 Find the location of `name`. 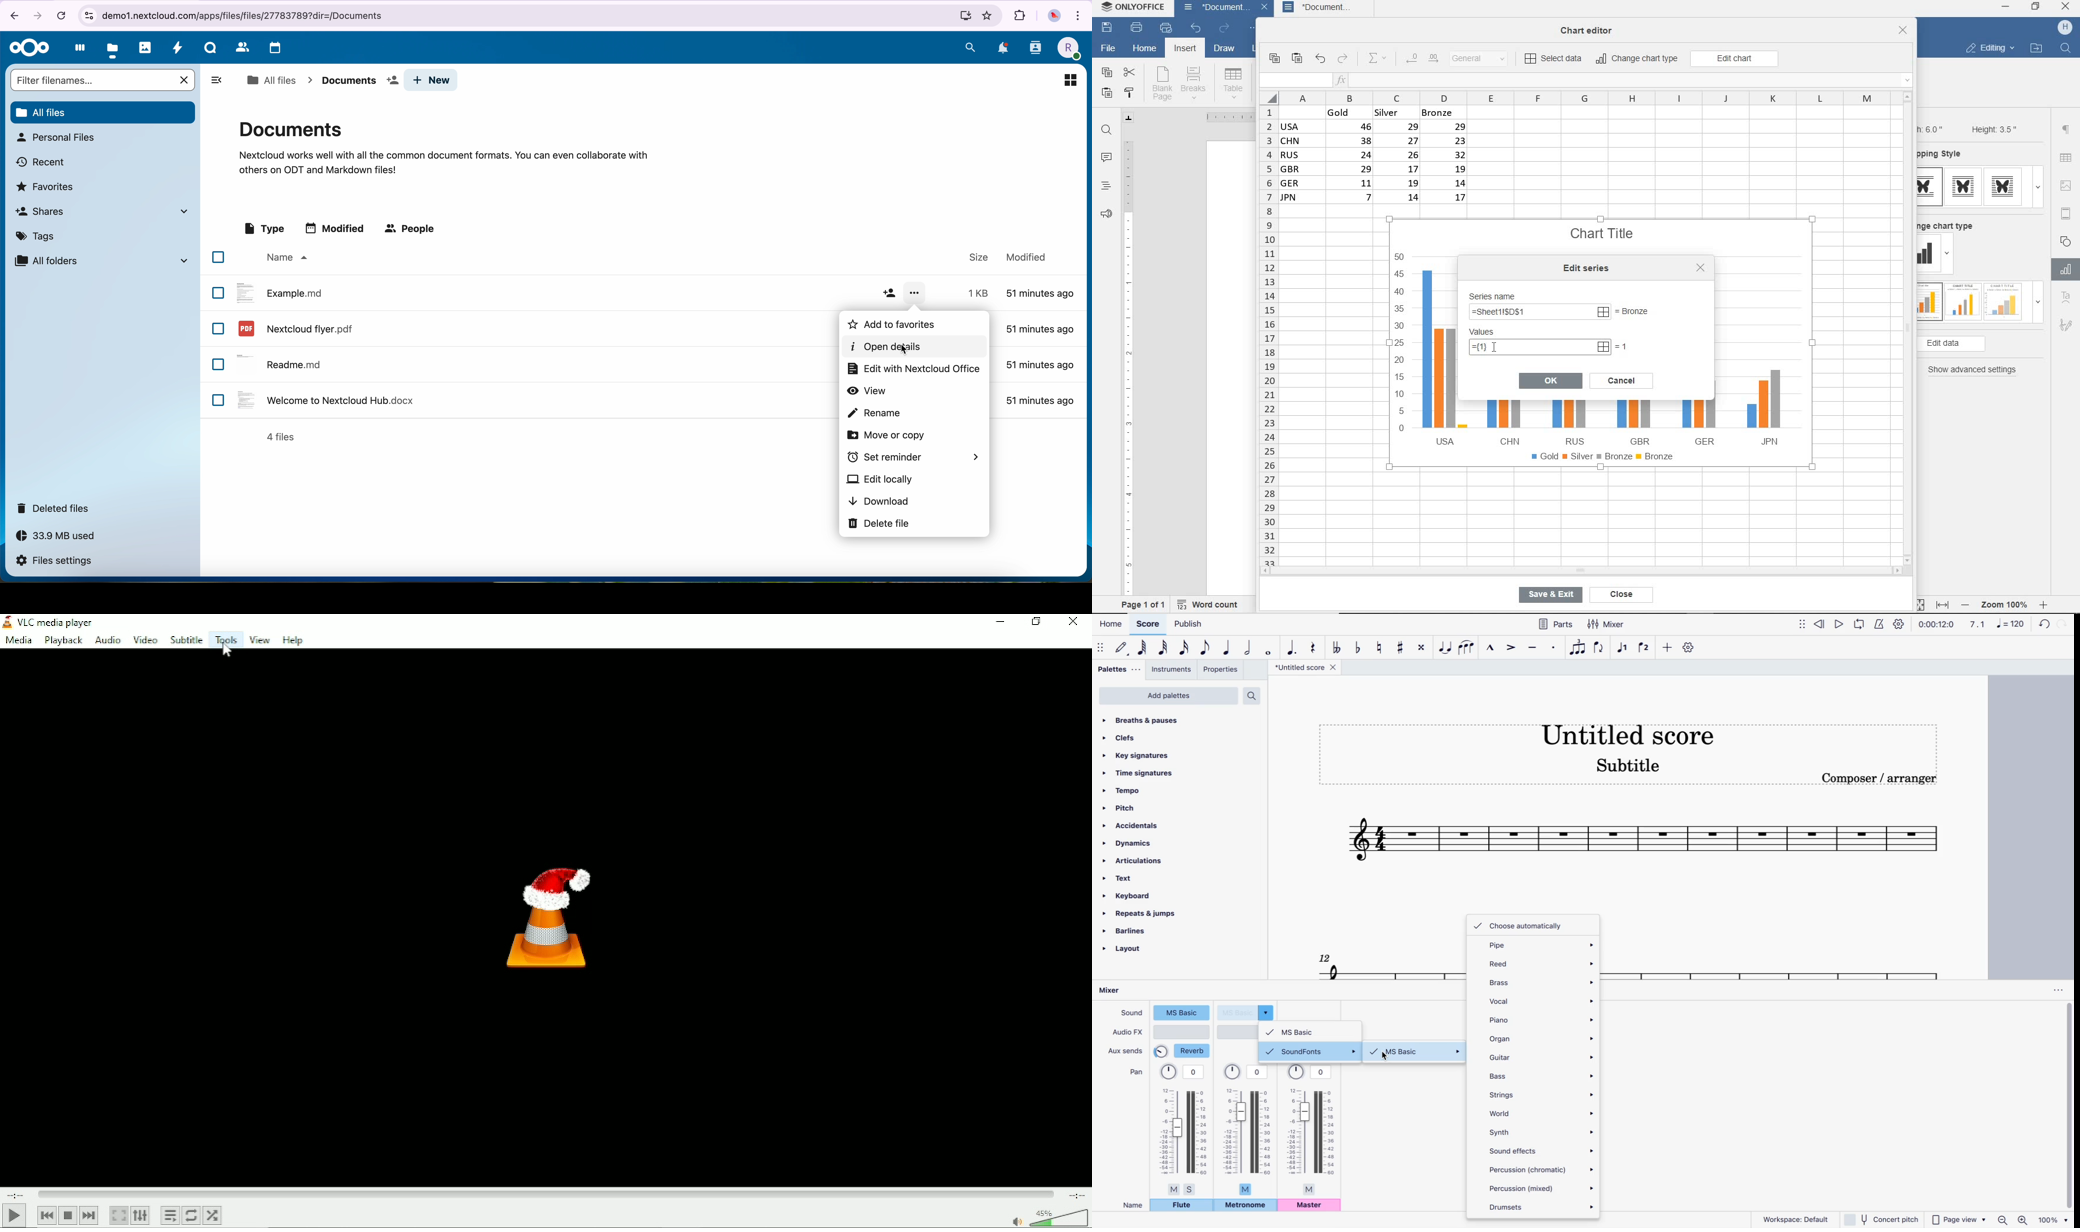

name is located at coordinates (1129, 1205).